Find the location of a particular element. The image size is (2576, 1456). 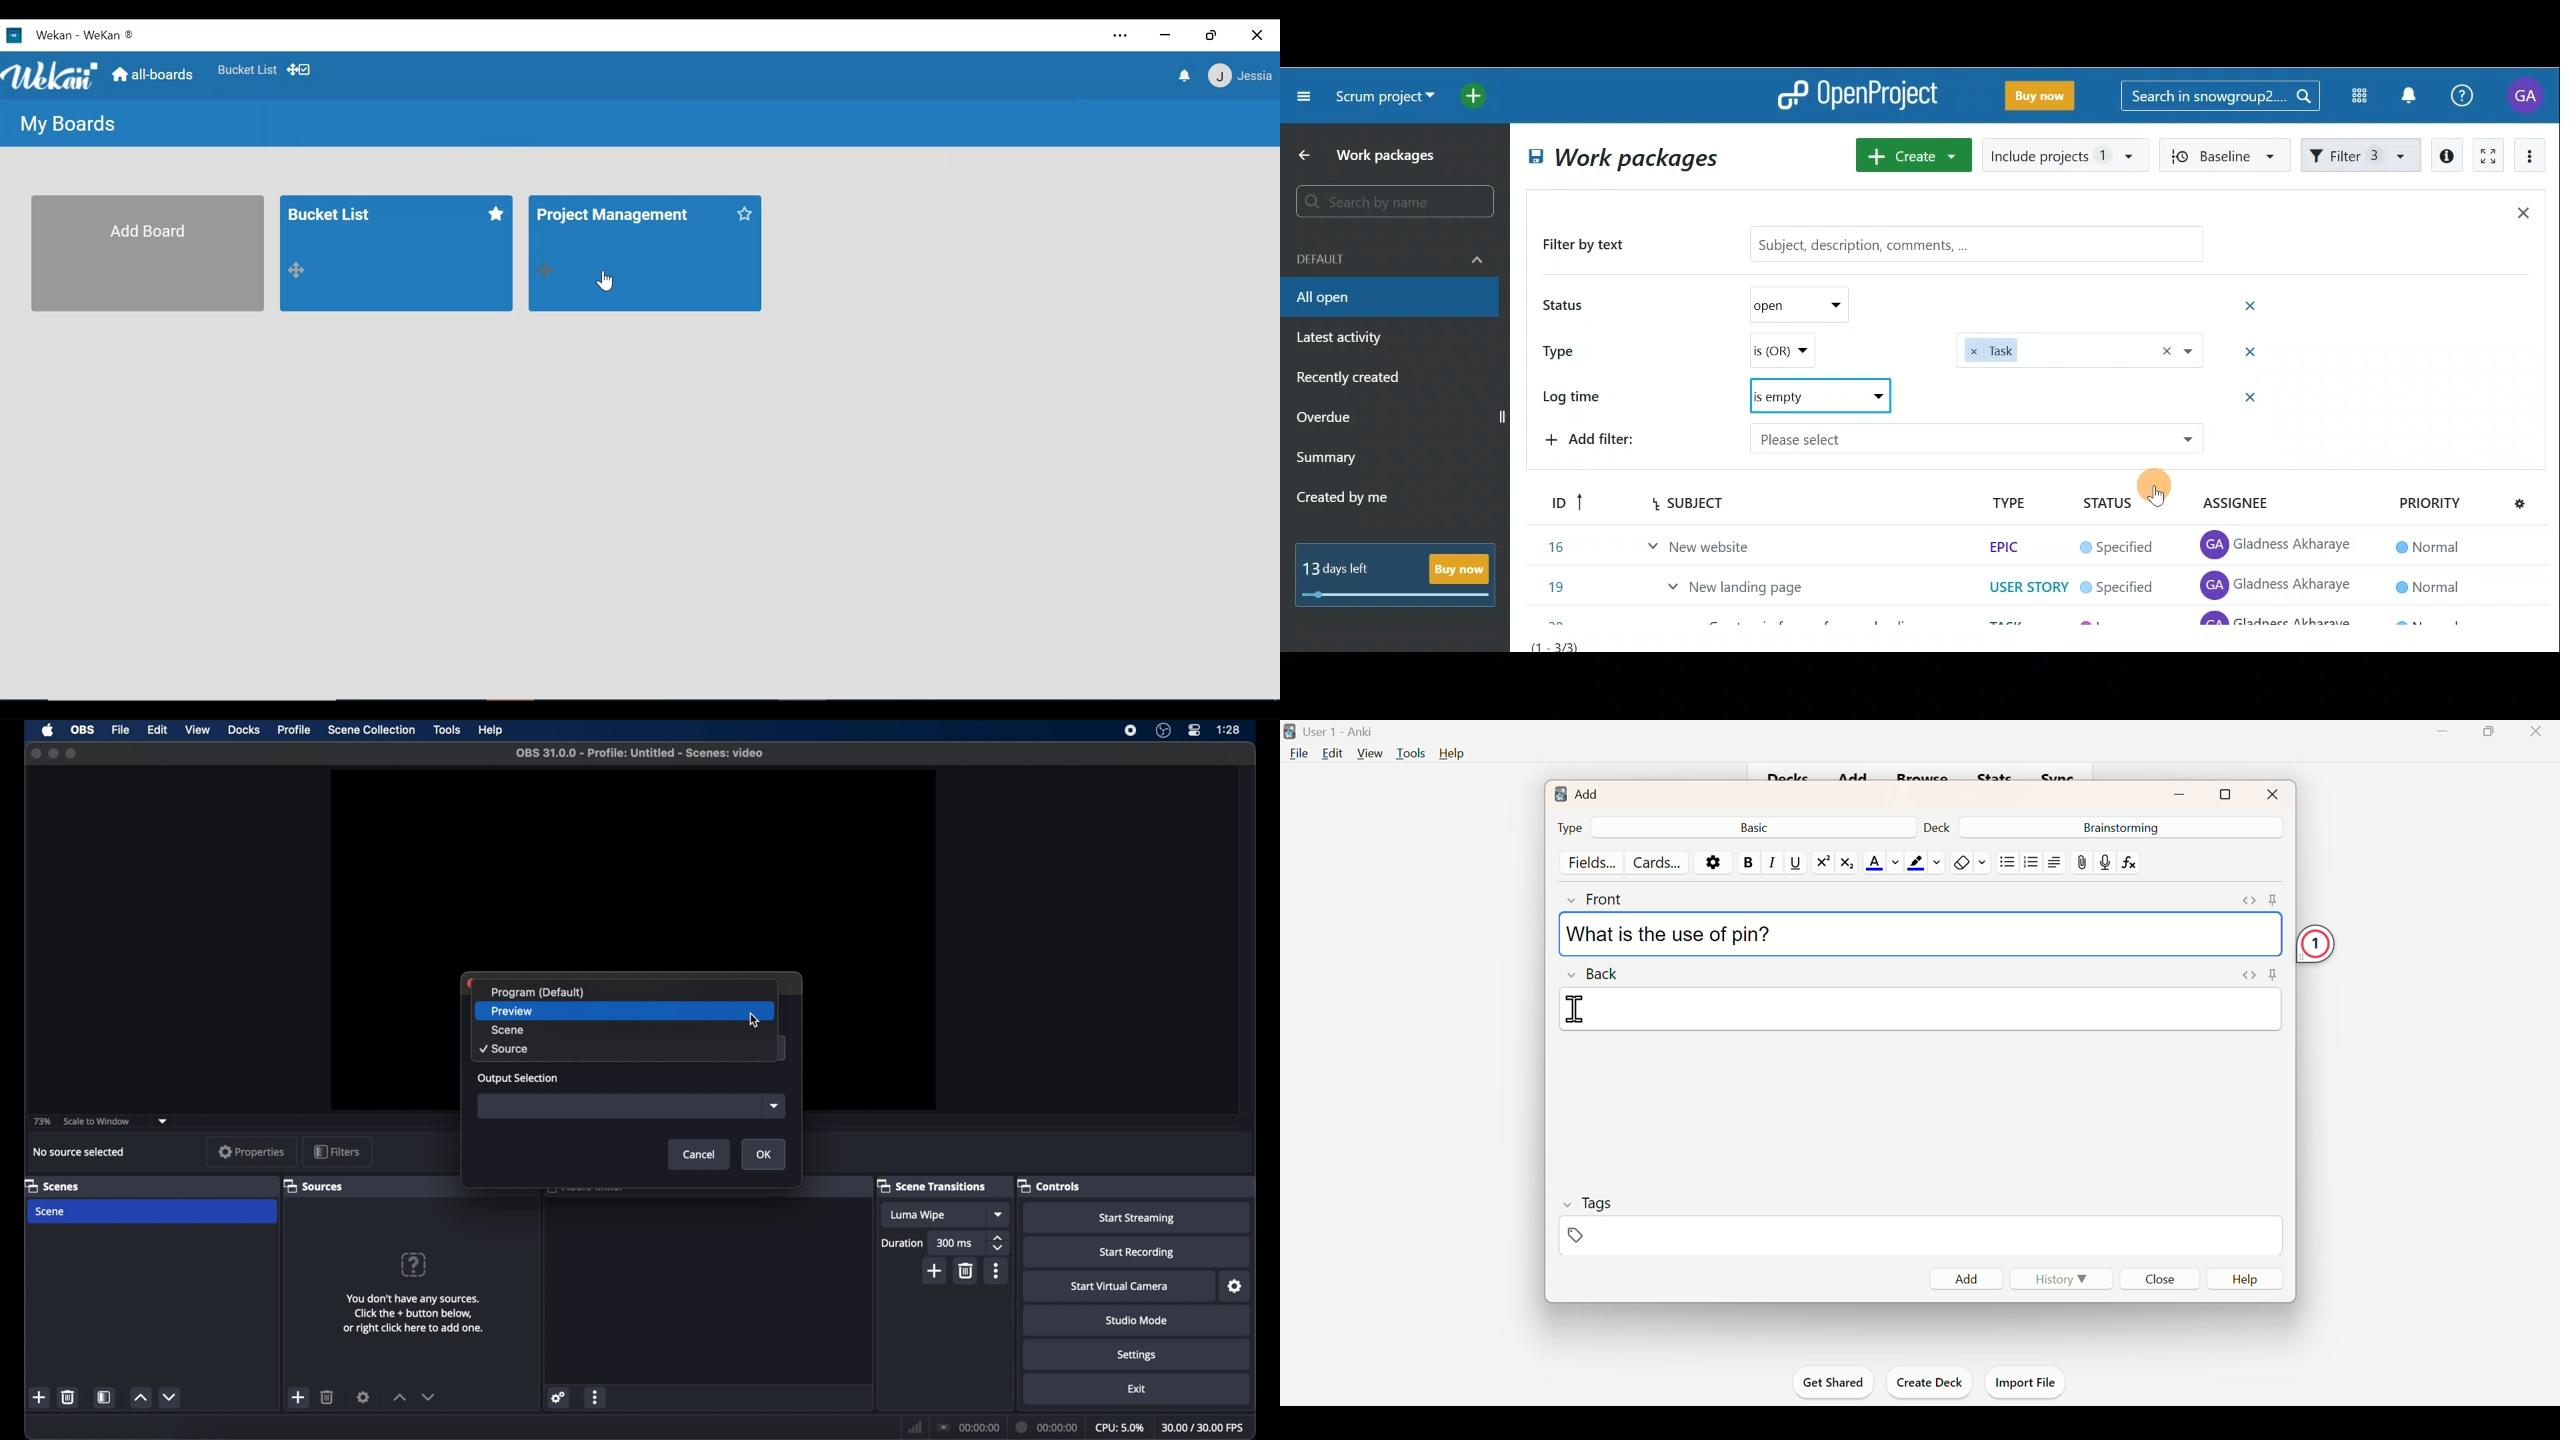

Help is located at coordinates (2251, 1280).